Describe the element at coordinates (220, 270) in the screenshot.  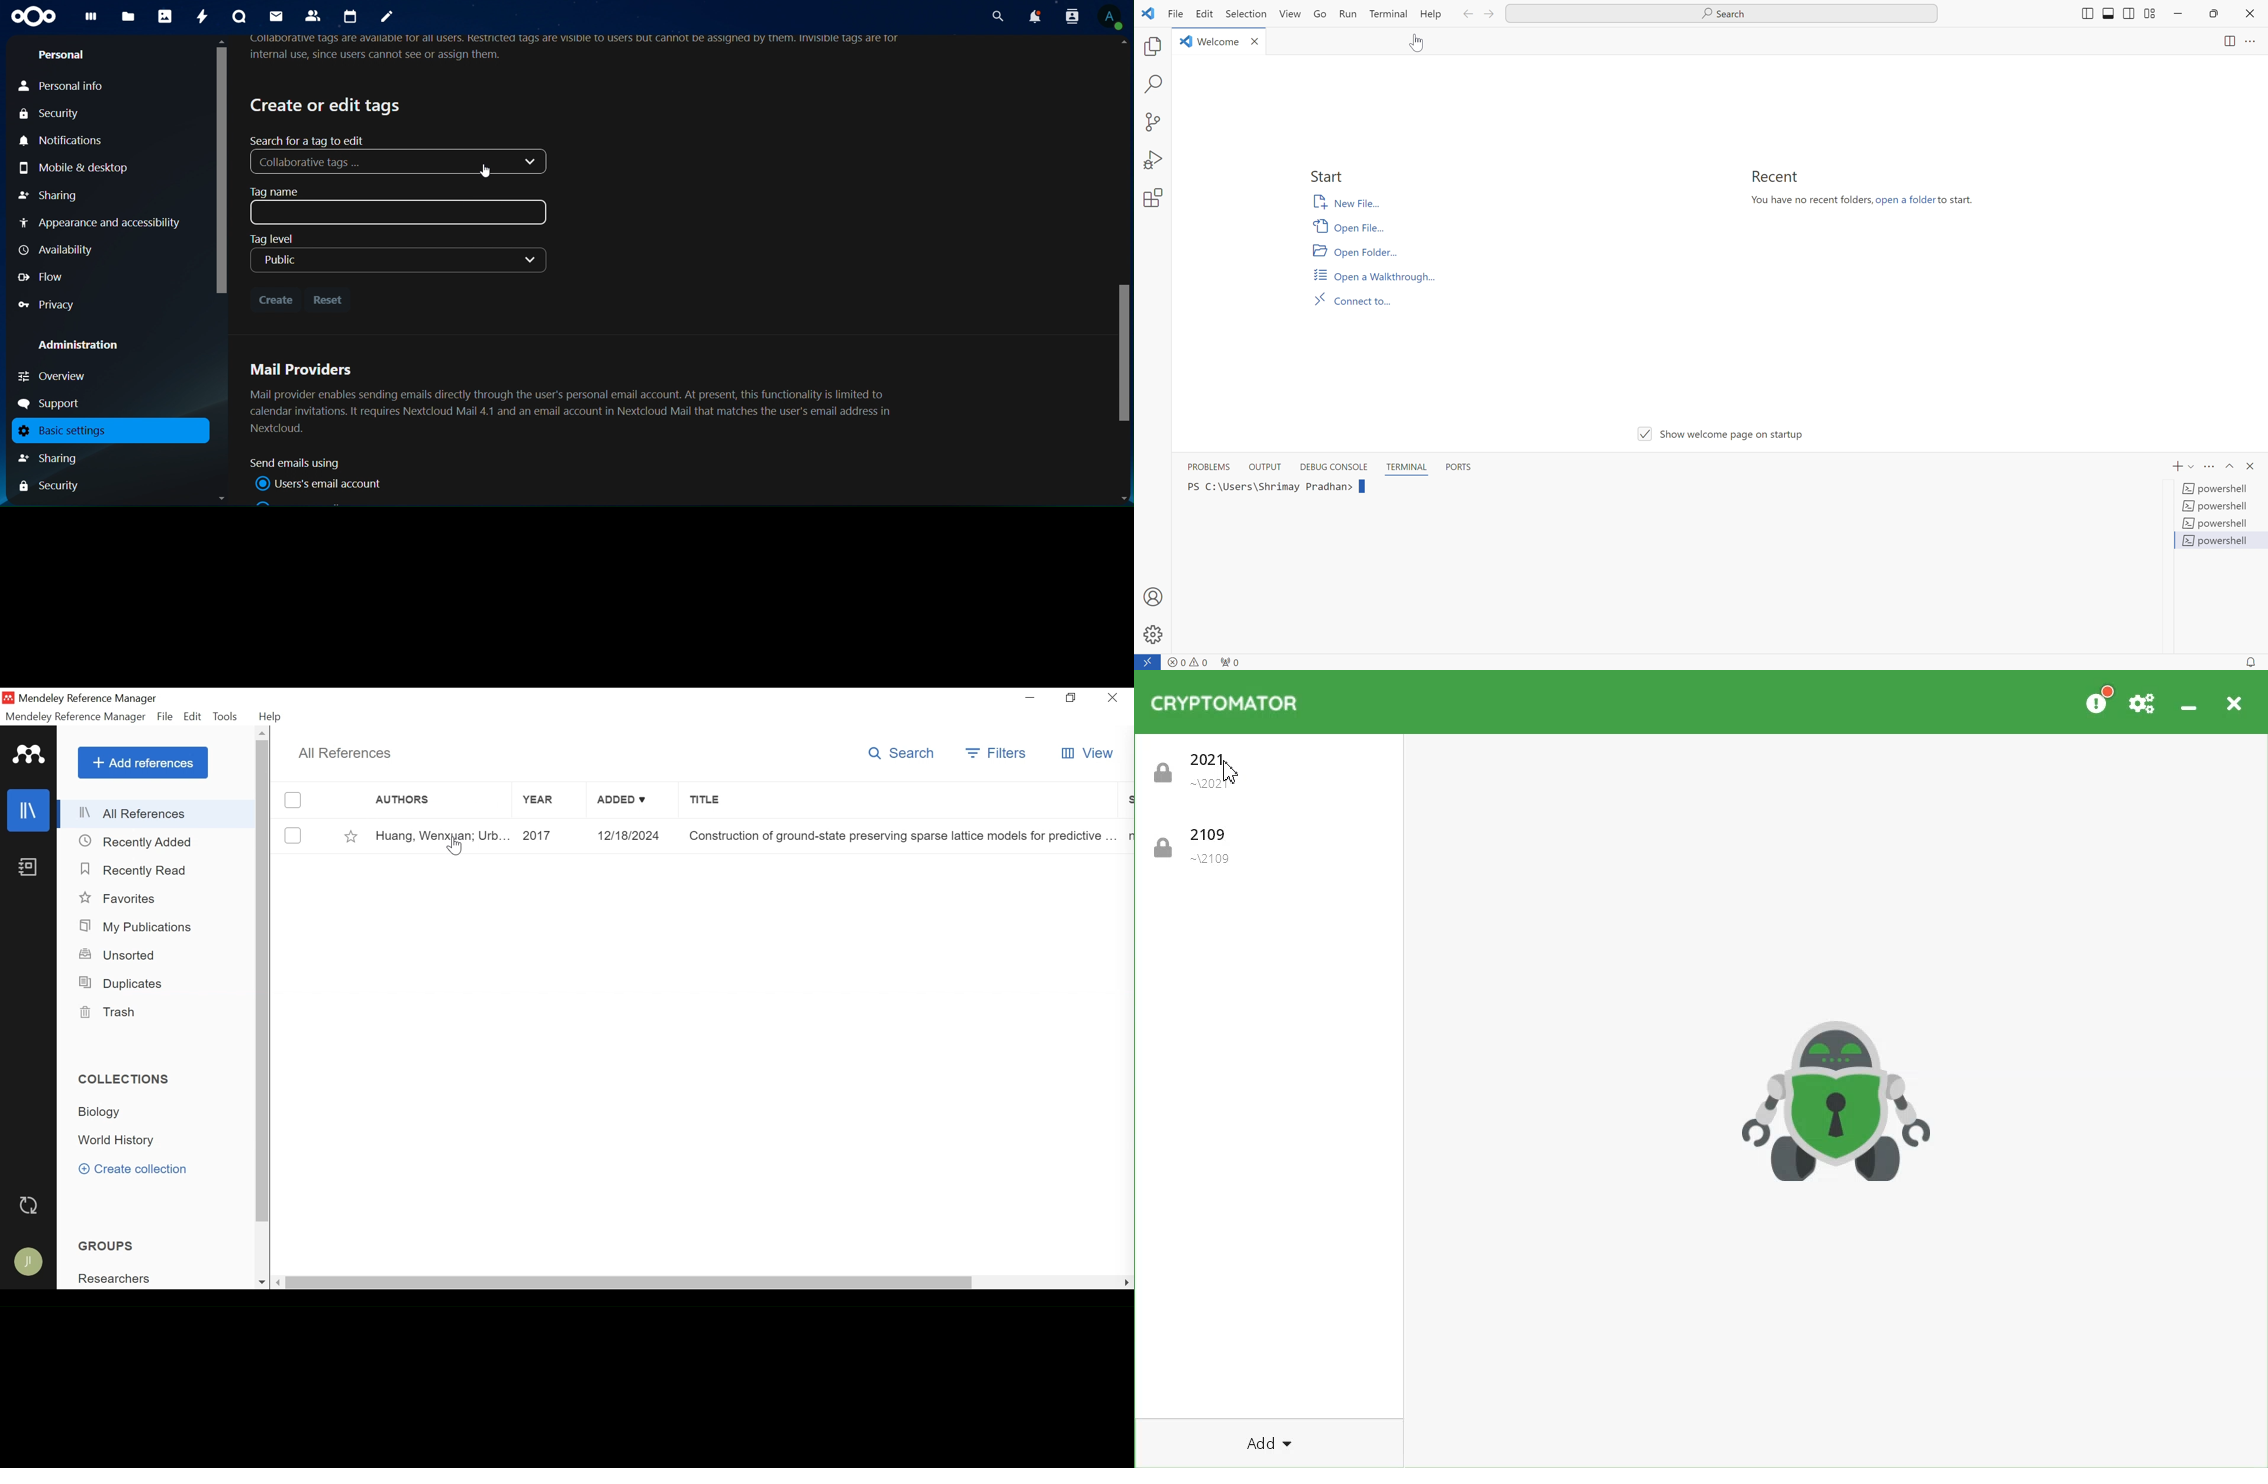
I see `Scrollbar` at that location.